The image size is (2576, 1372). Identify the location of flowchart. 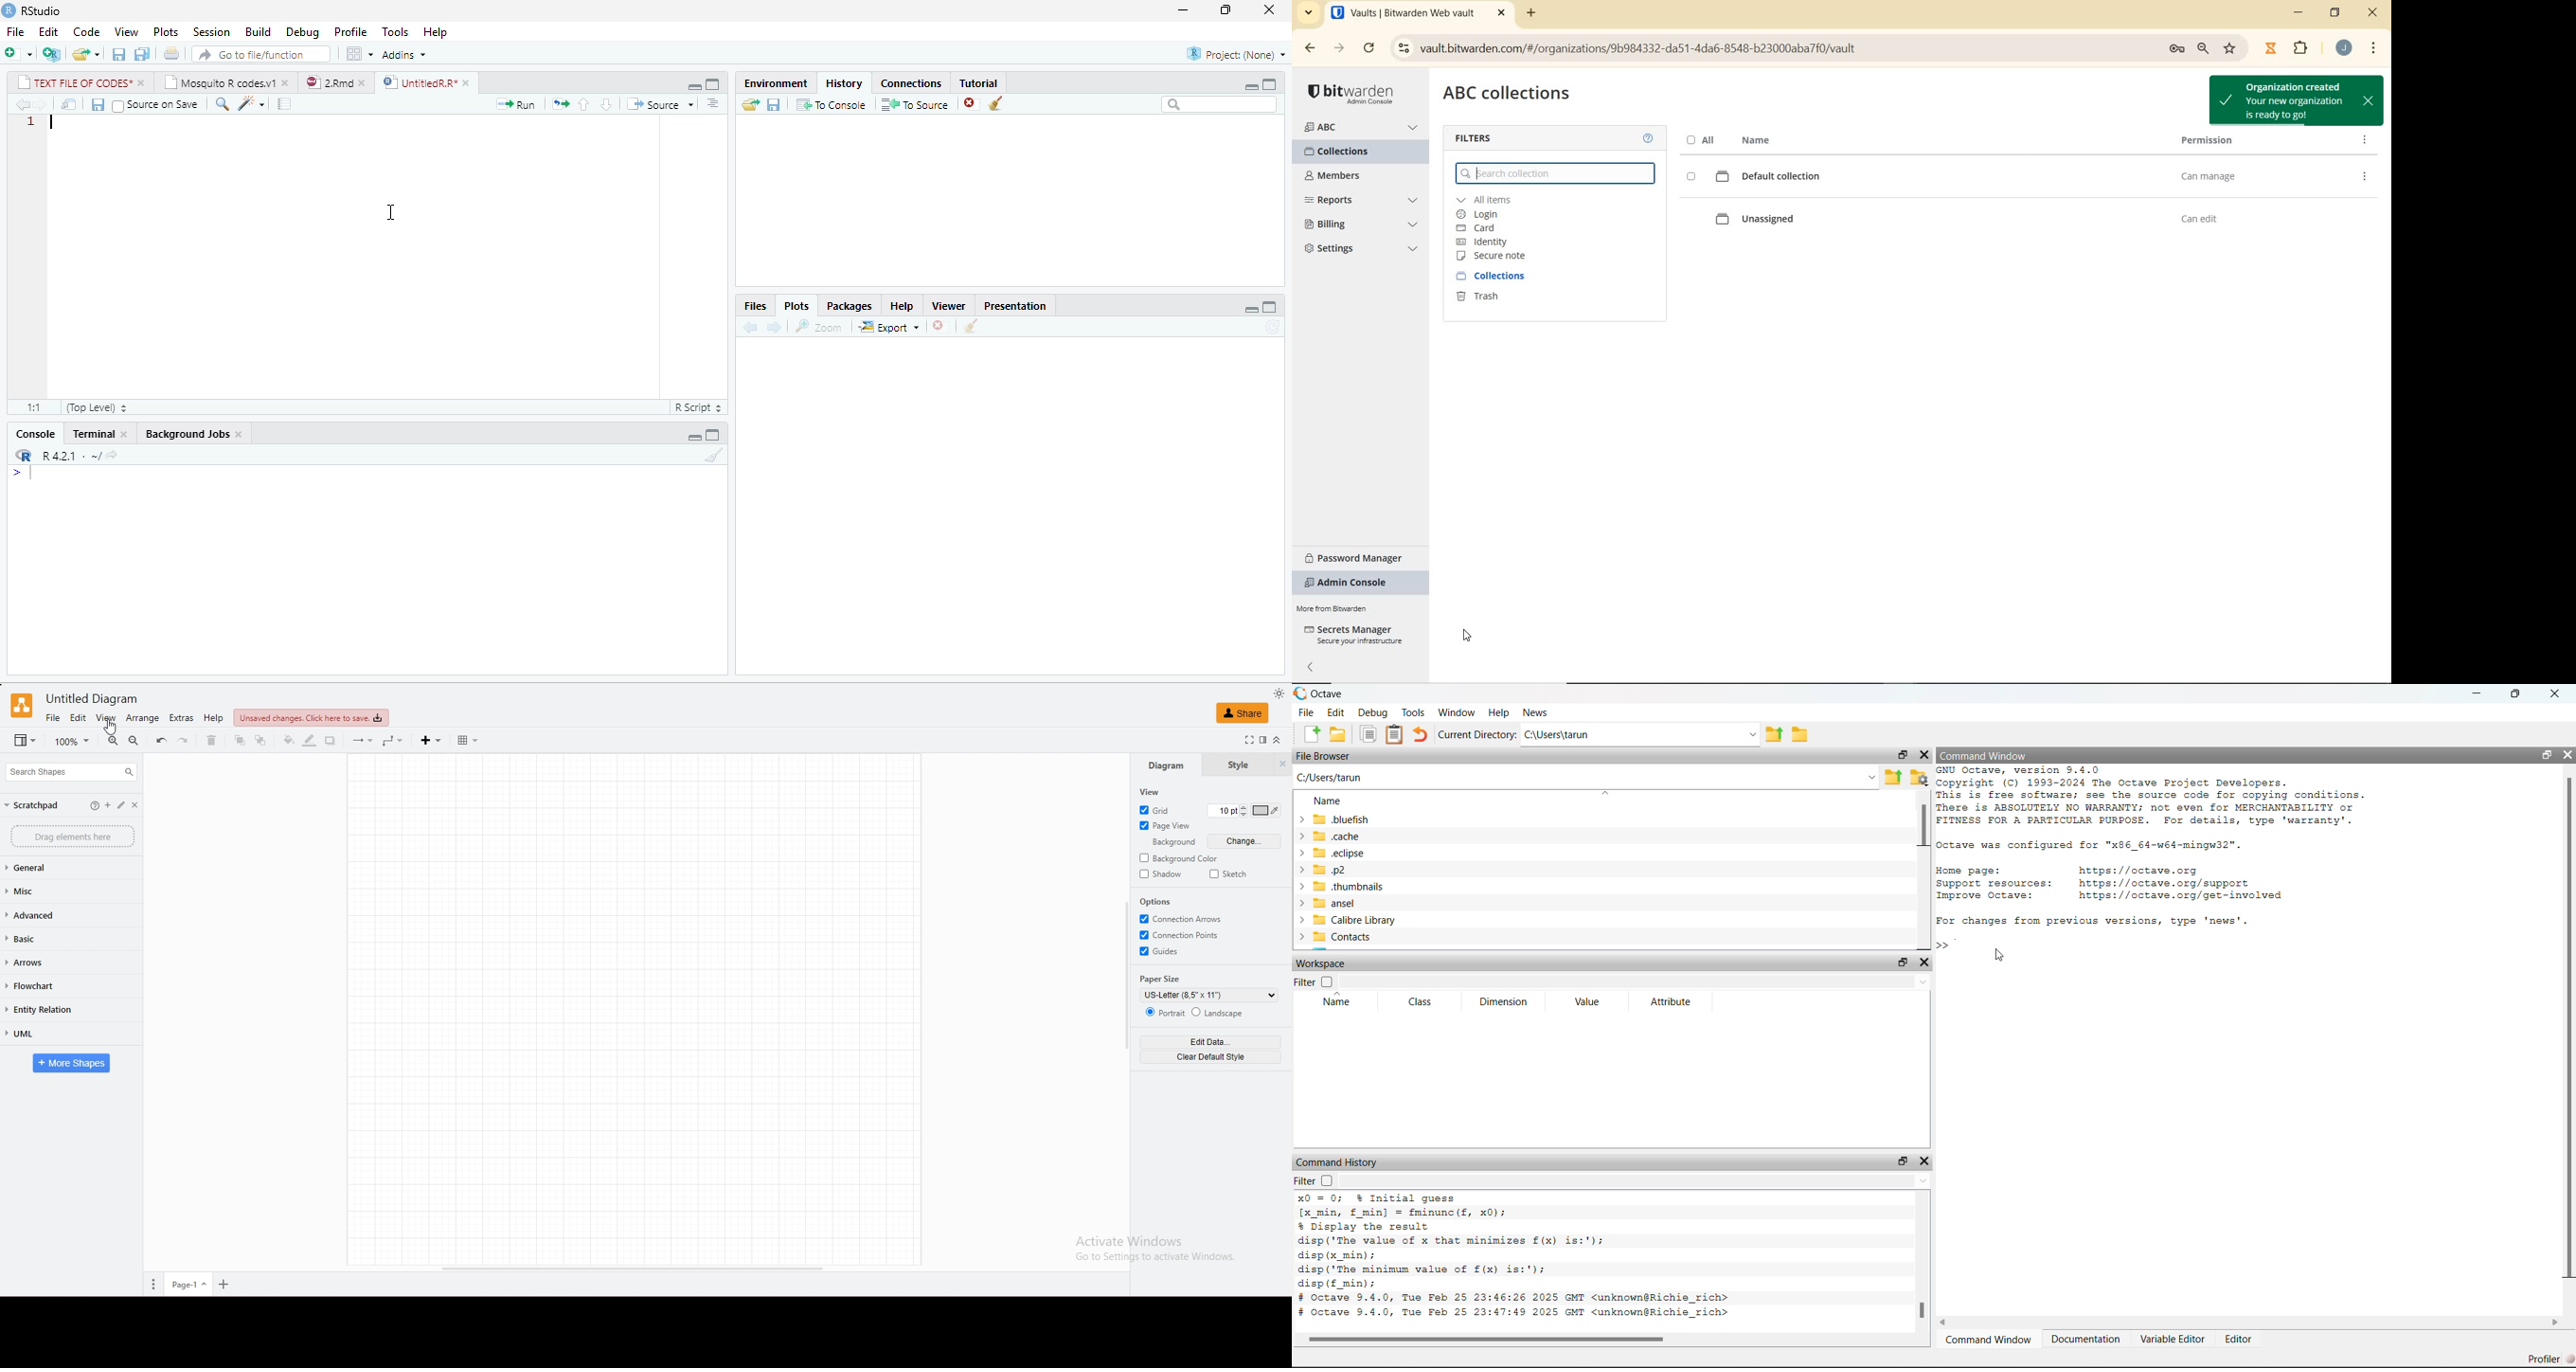
(44, 986).